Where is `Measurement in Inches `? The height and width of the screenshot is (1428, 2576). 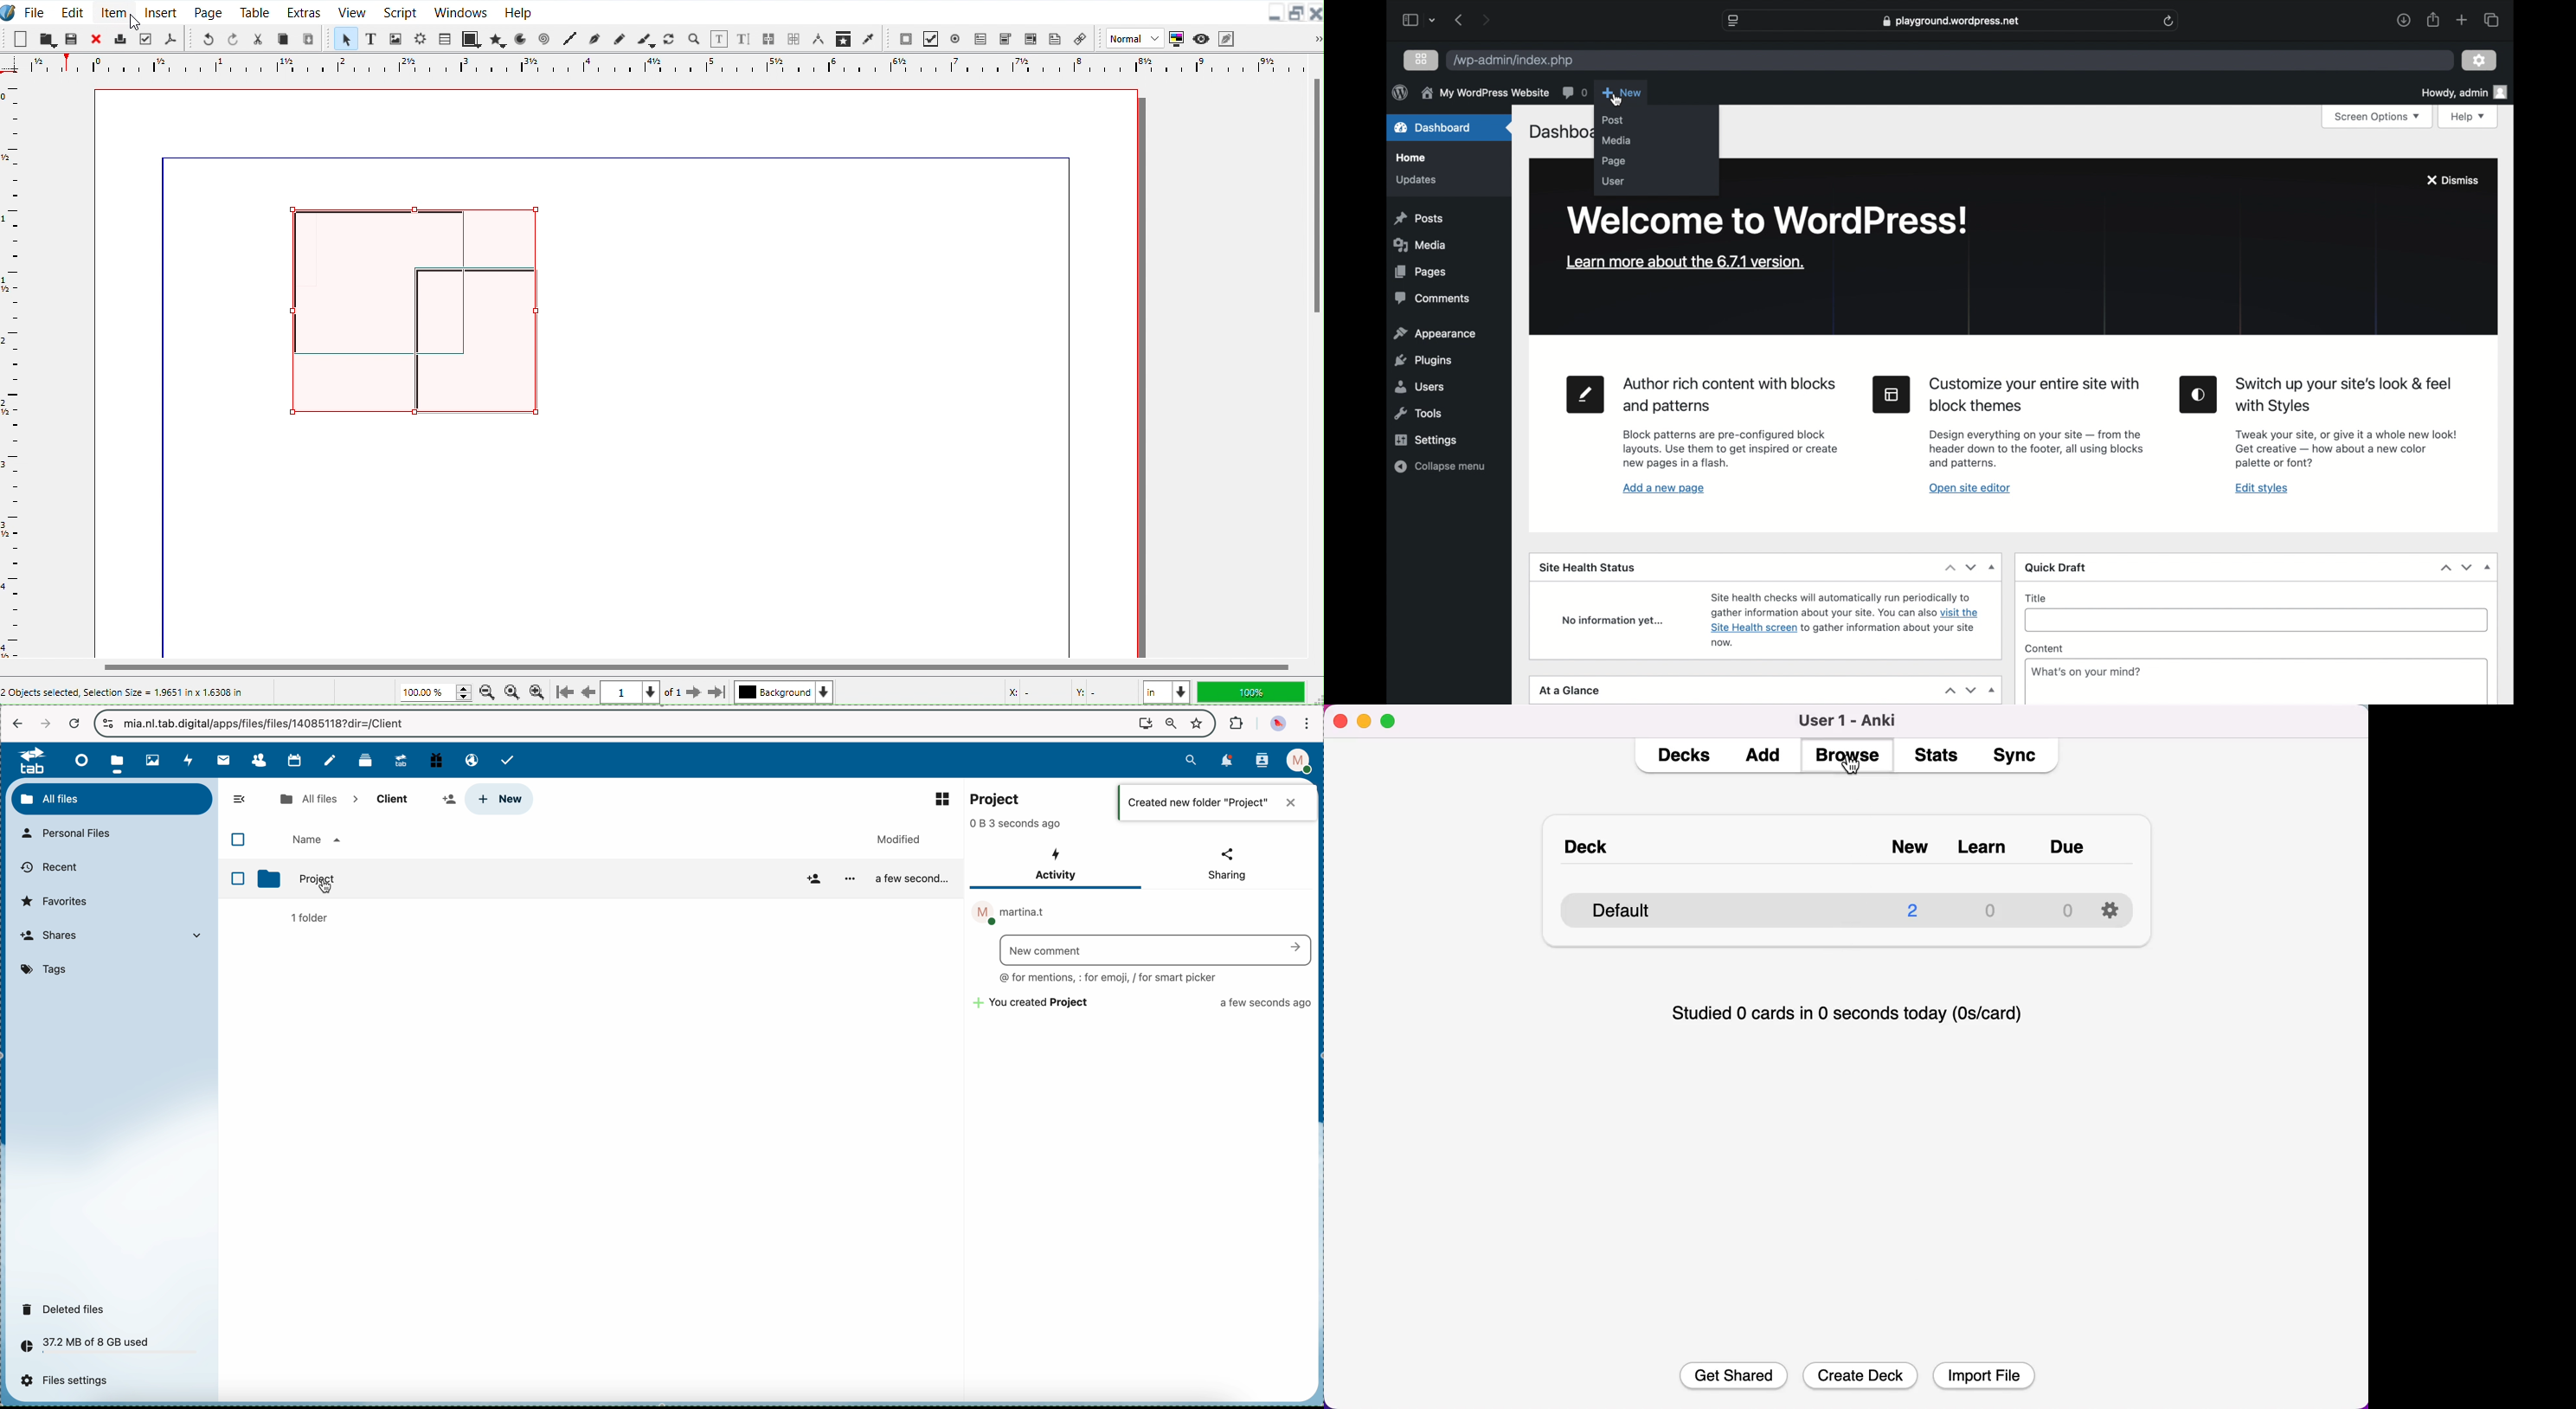 Measurement in Inches  is located at coordinates (1166, 692).